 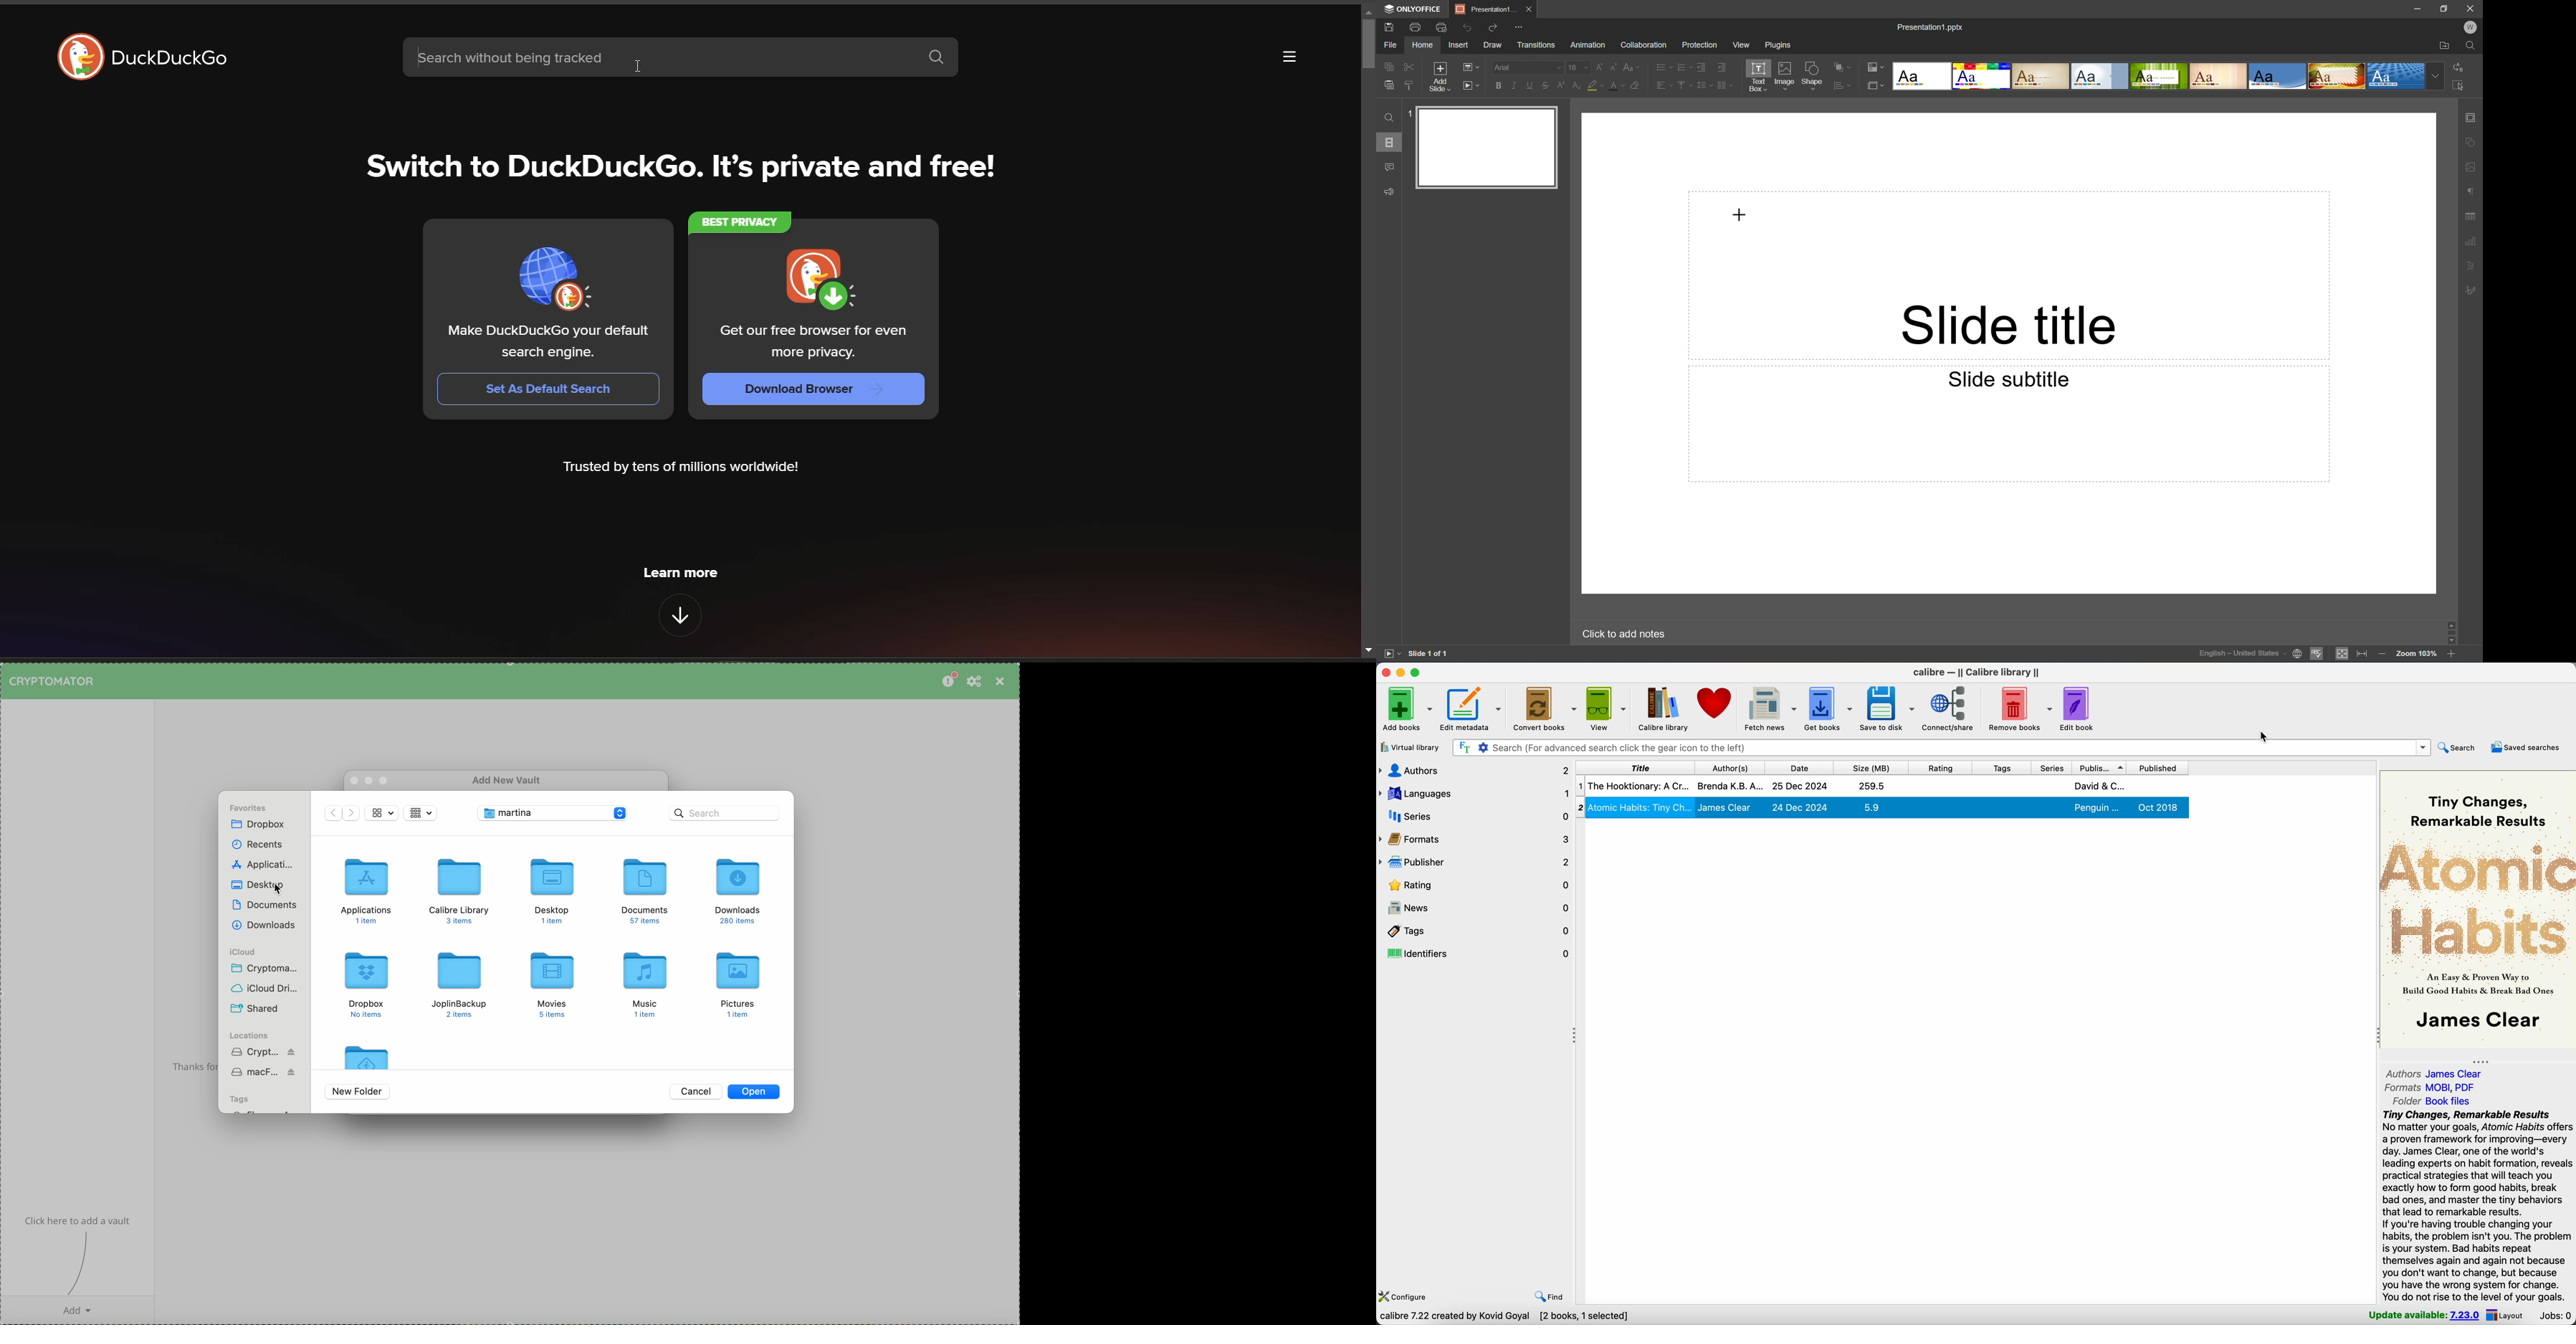 I want to click on save to disk, so click(x=1887, y=710).